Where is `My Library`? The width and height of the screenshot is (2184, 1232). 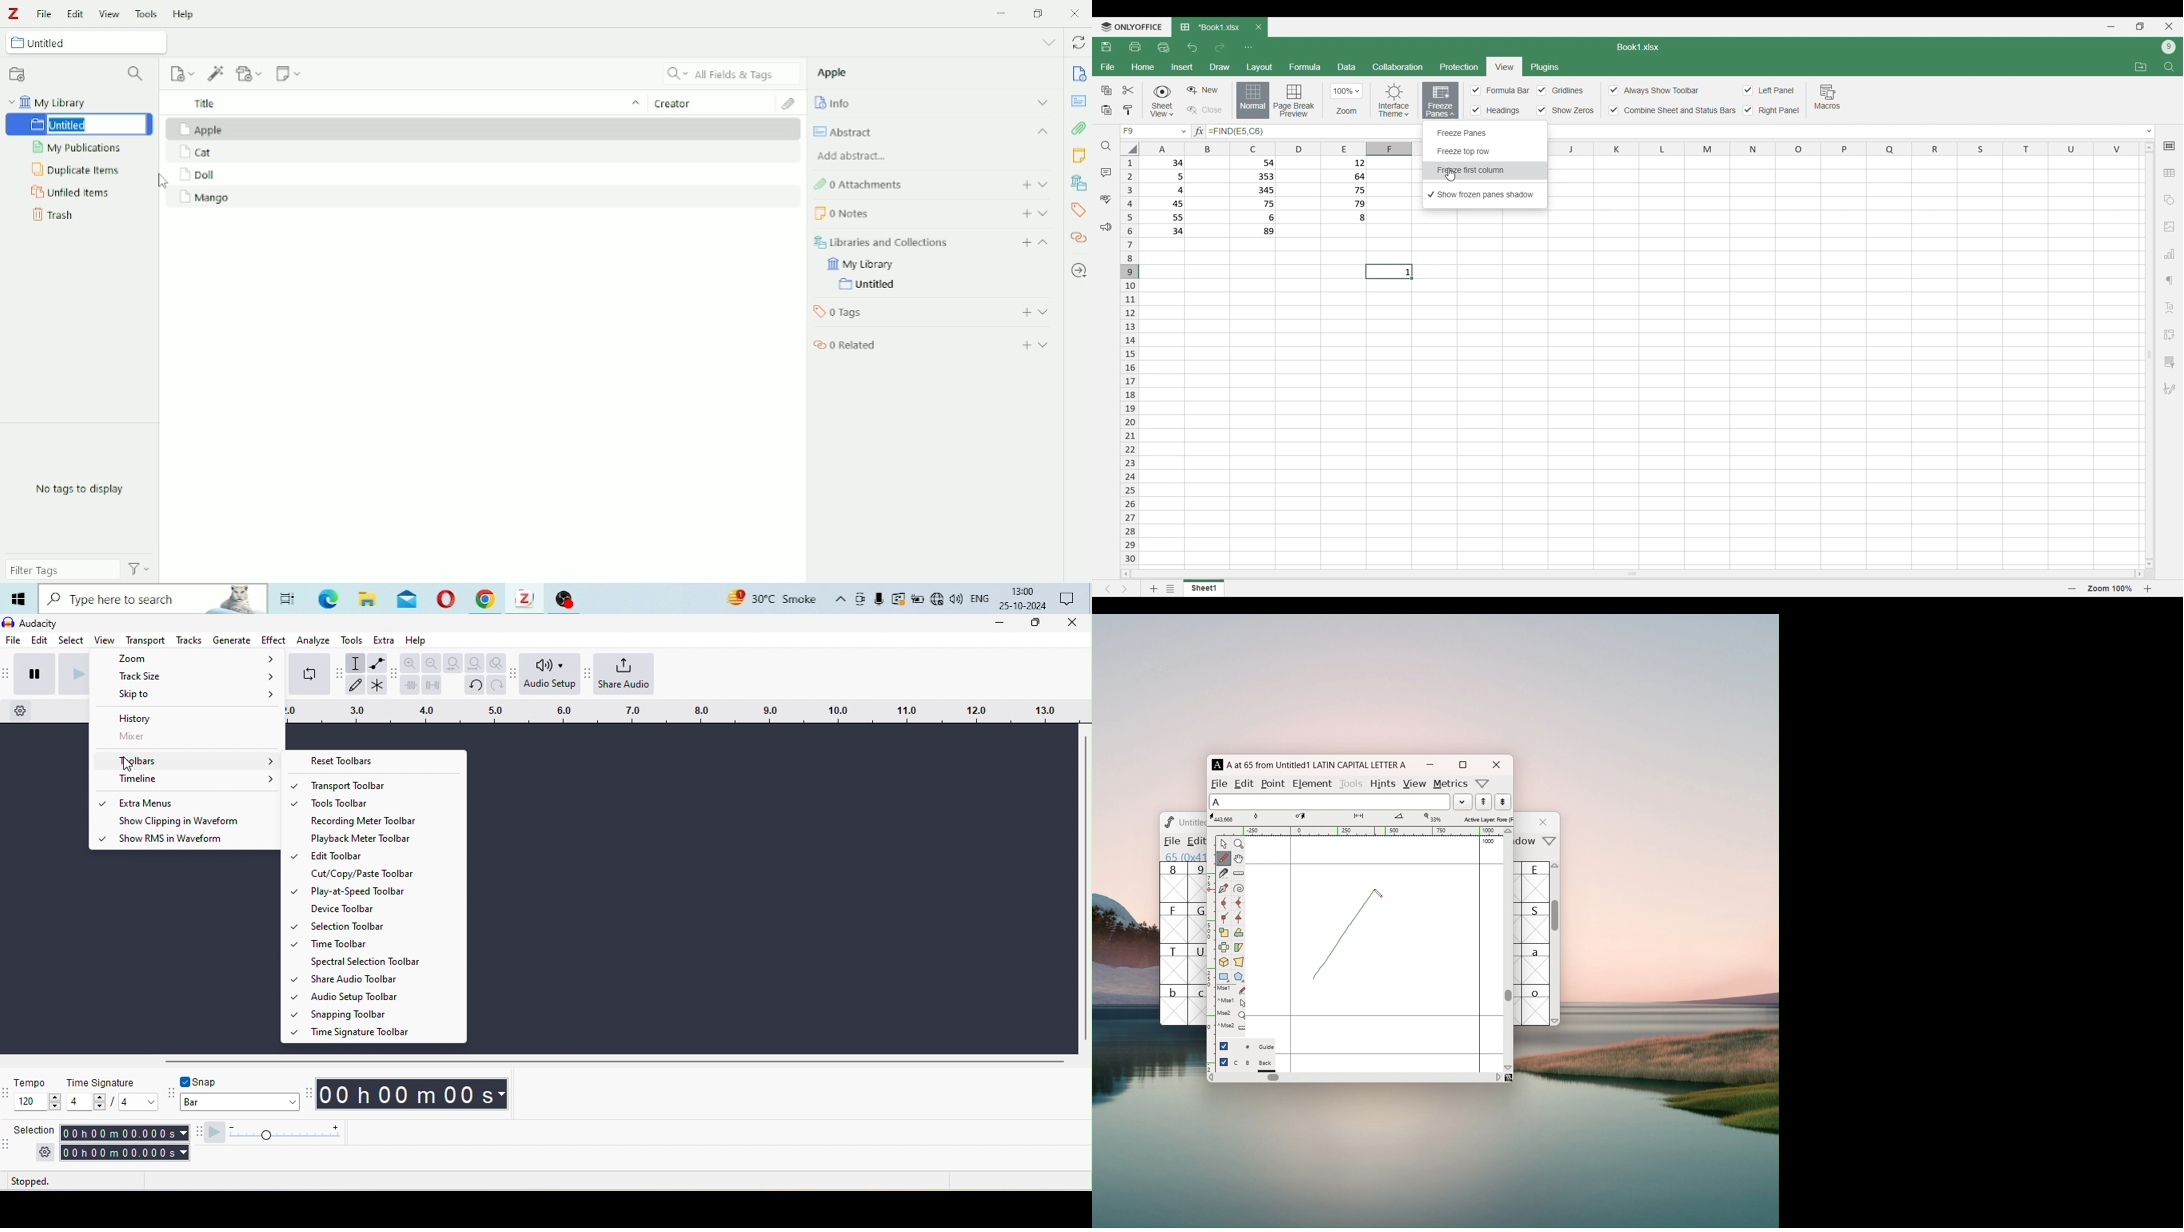
My Library is located at coordinates (50, 100).